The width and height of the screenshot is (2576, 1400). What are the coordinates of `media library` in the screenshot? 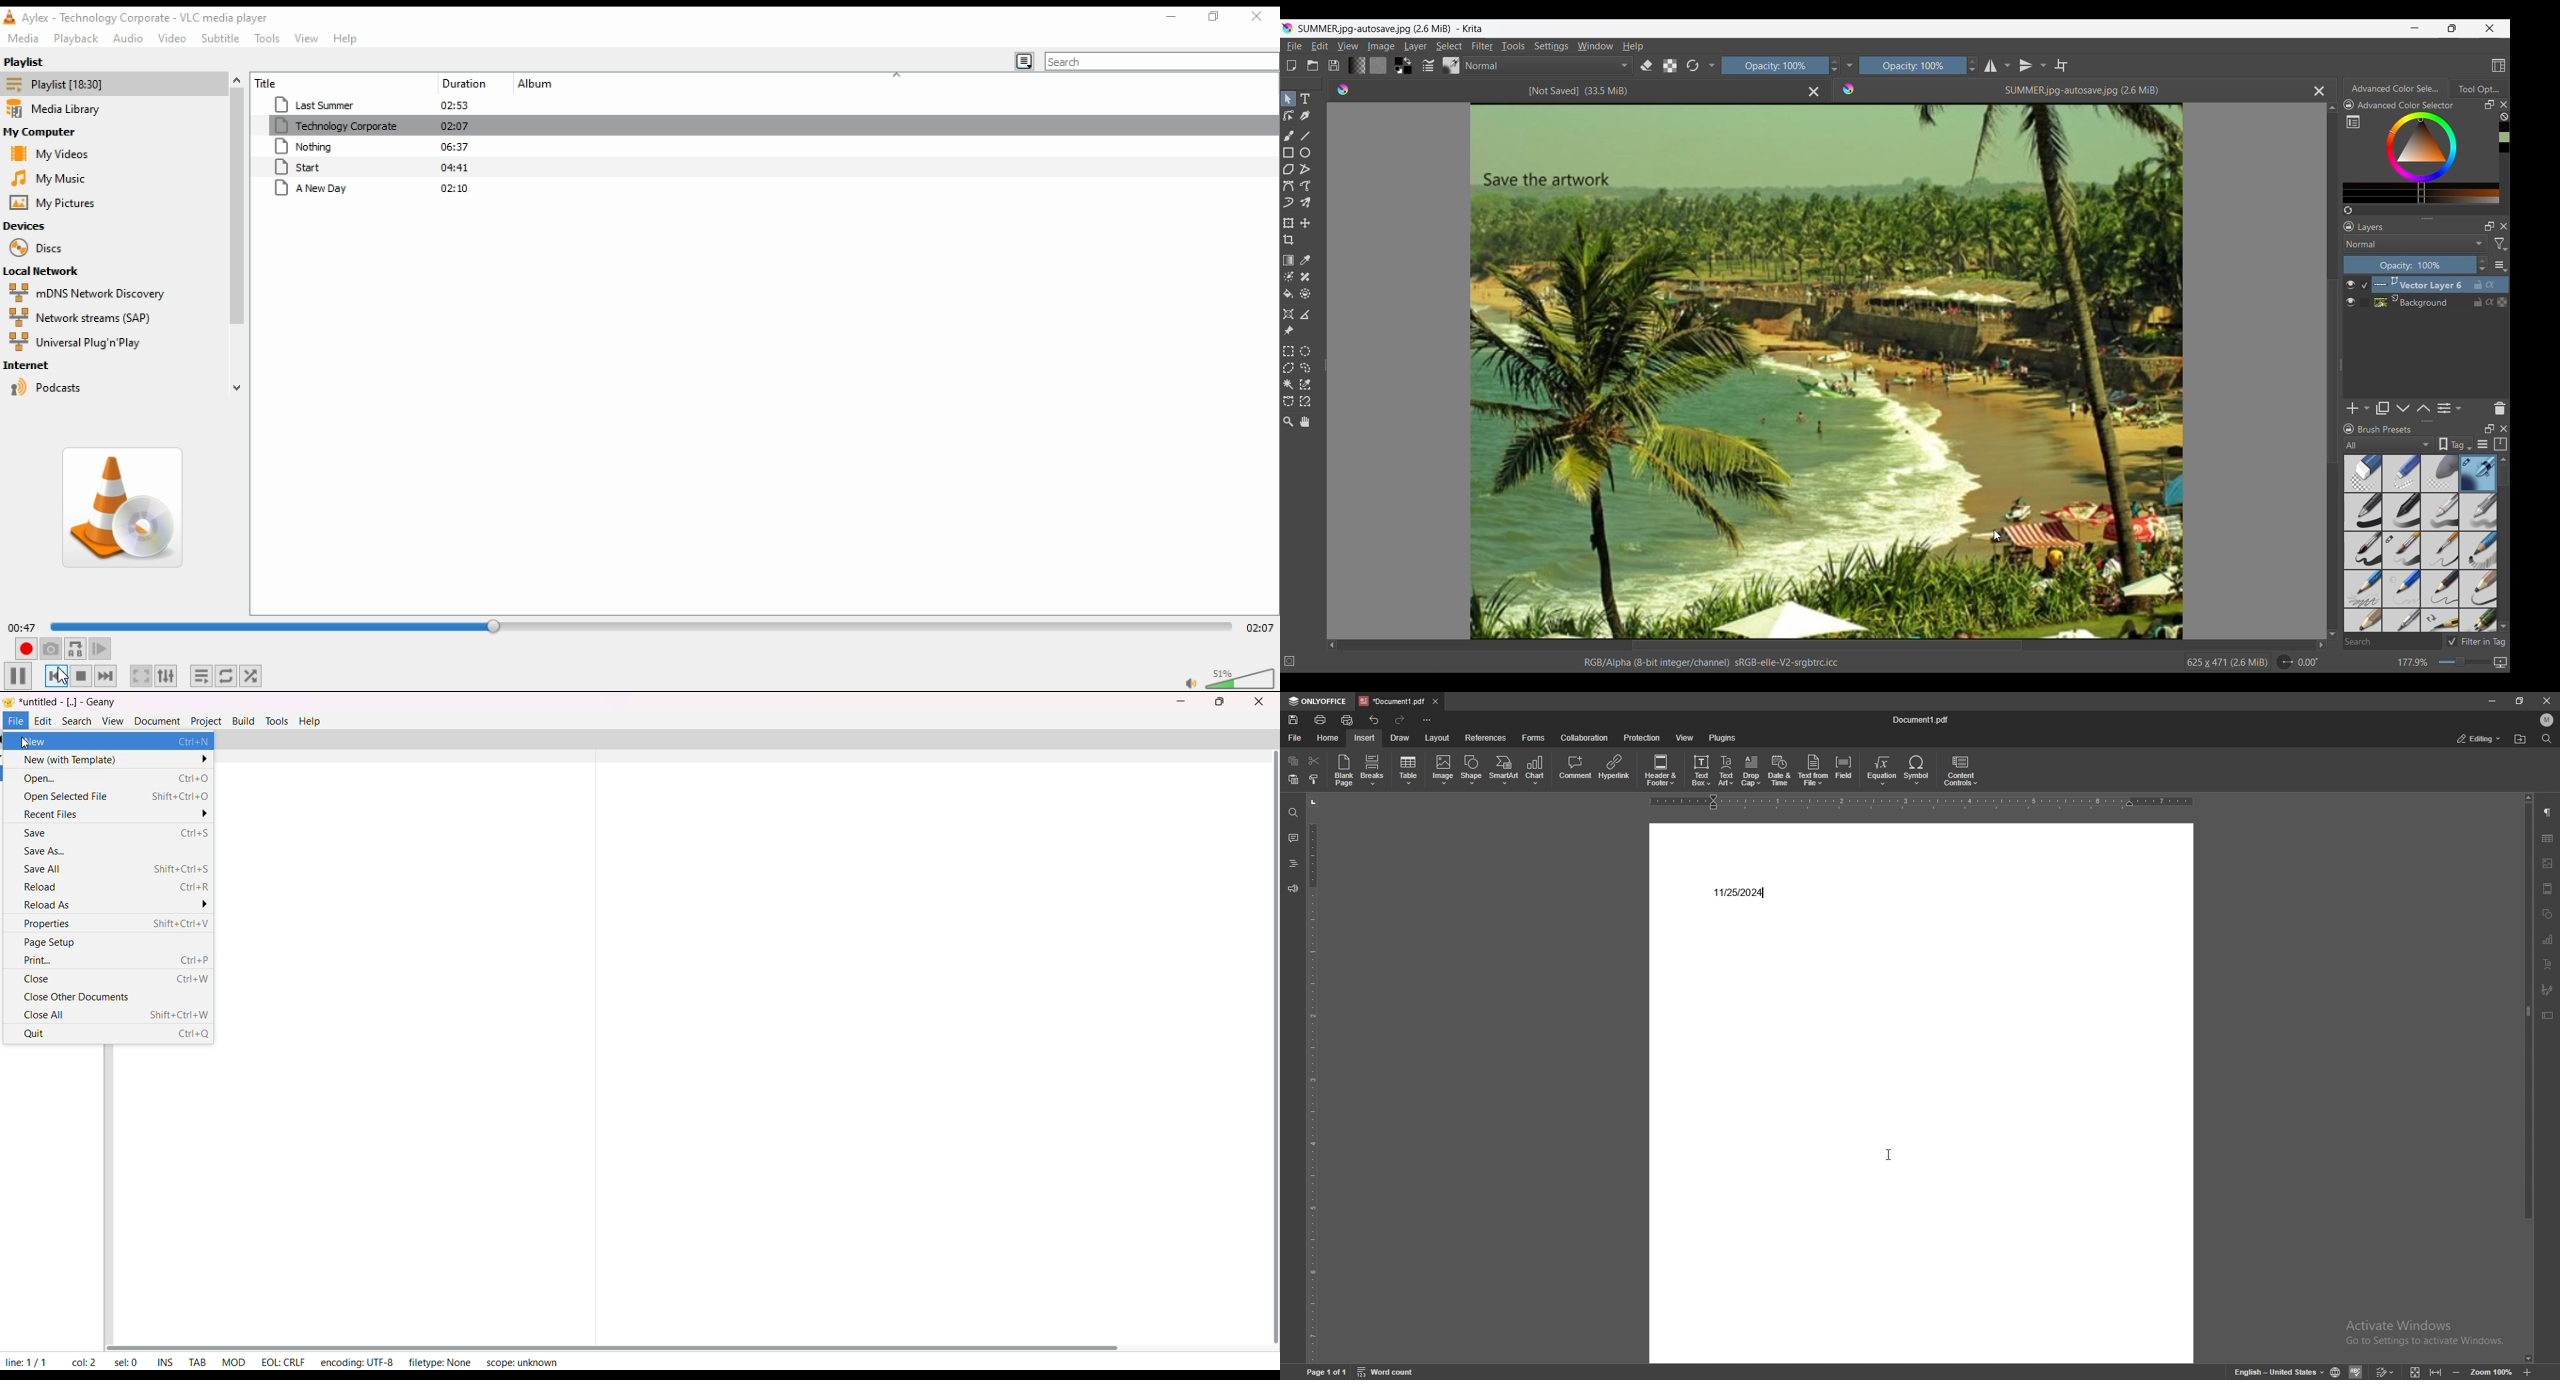 It's located at (62, 109).